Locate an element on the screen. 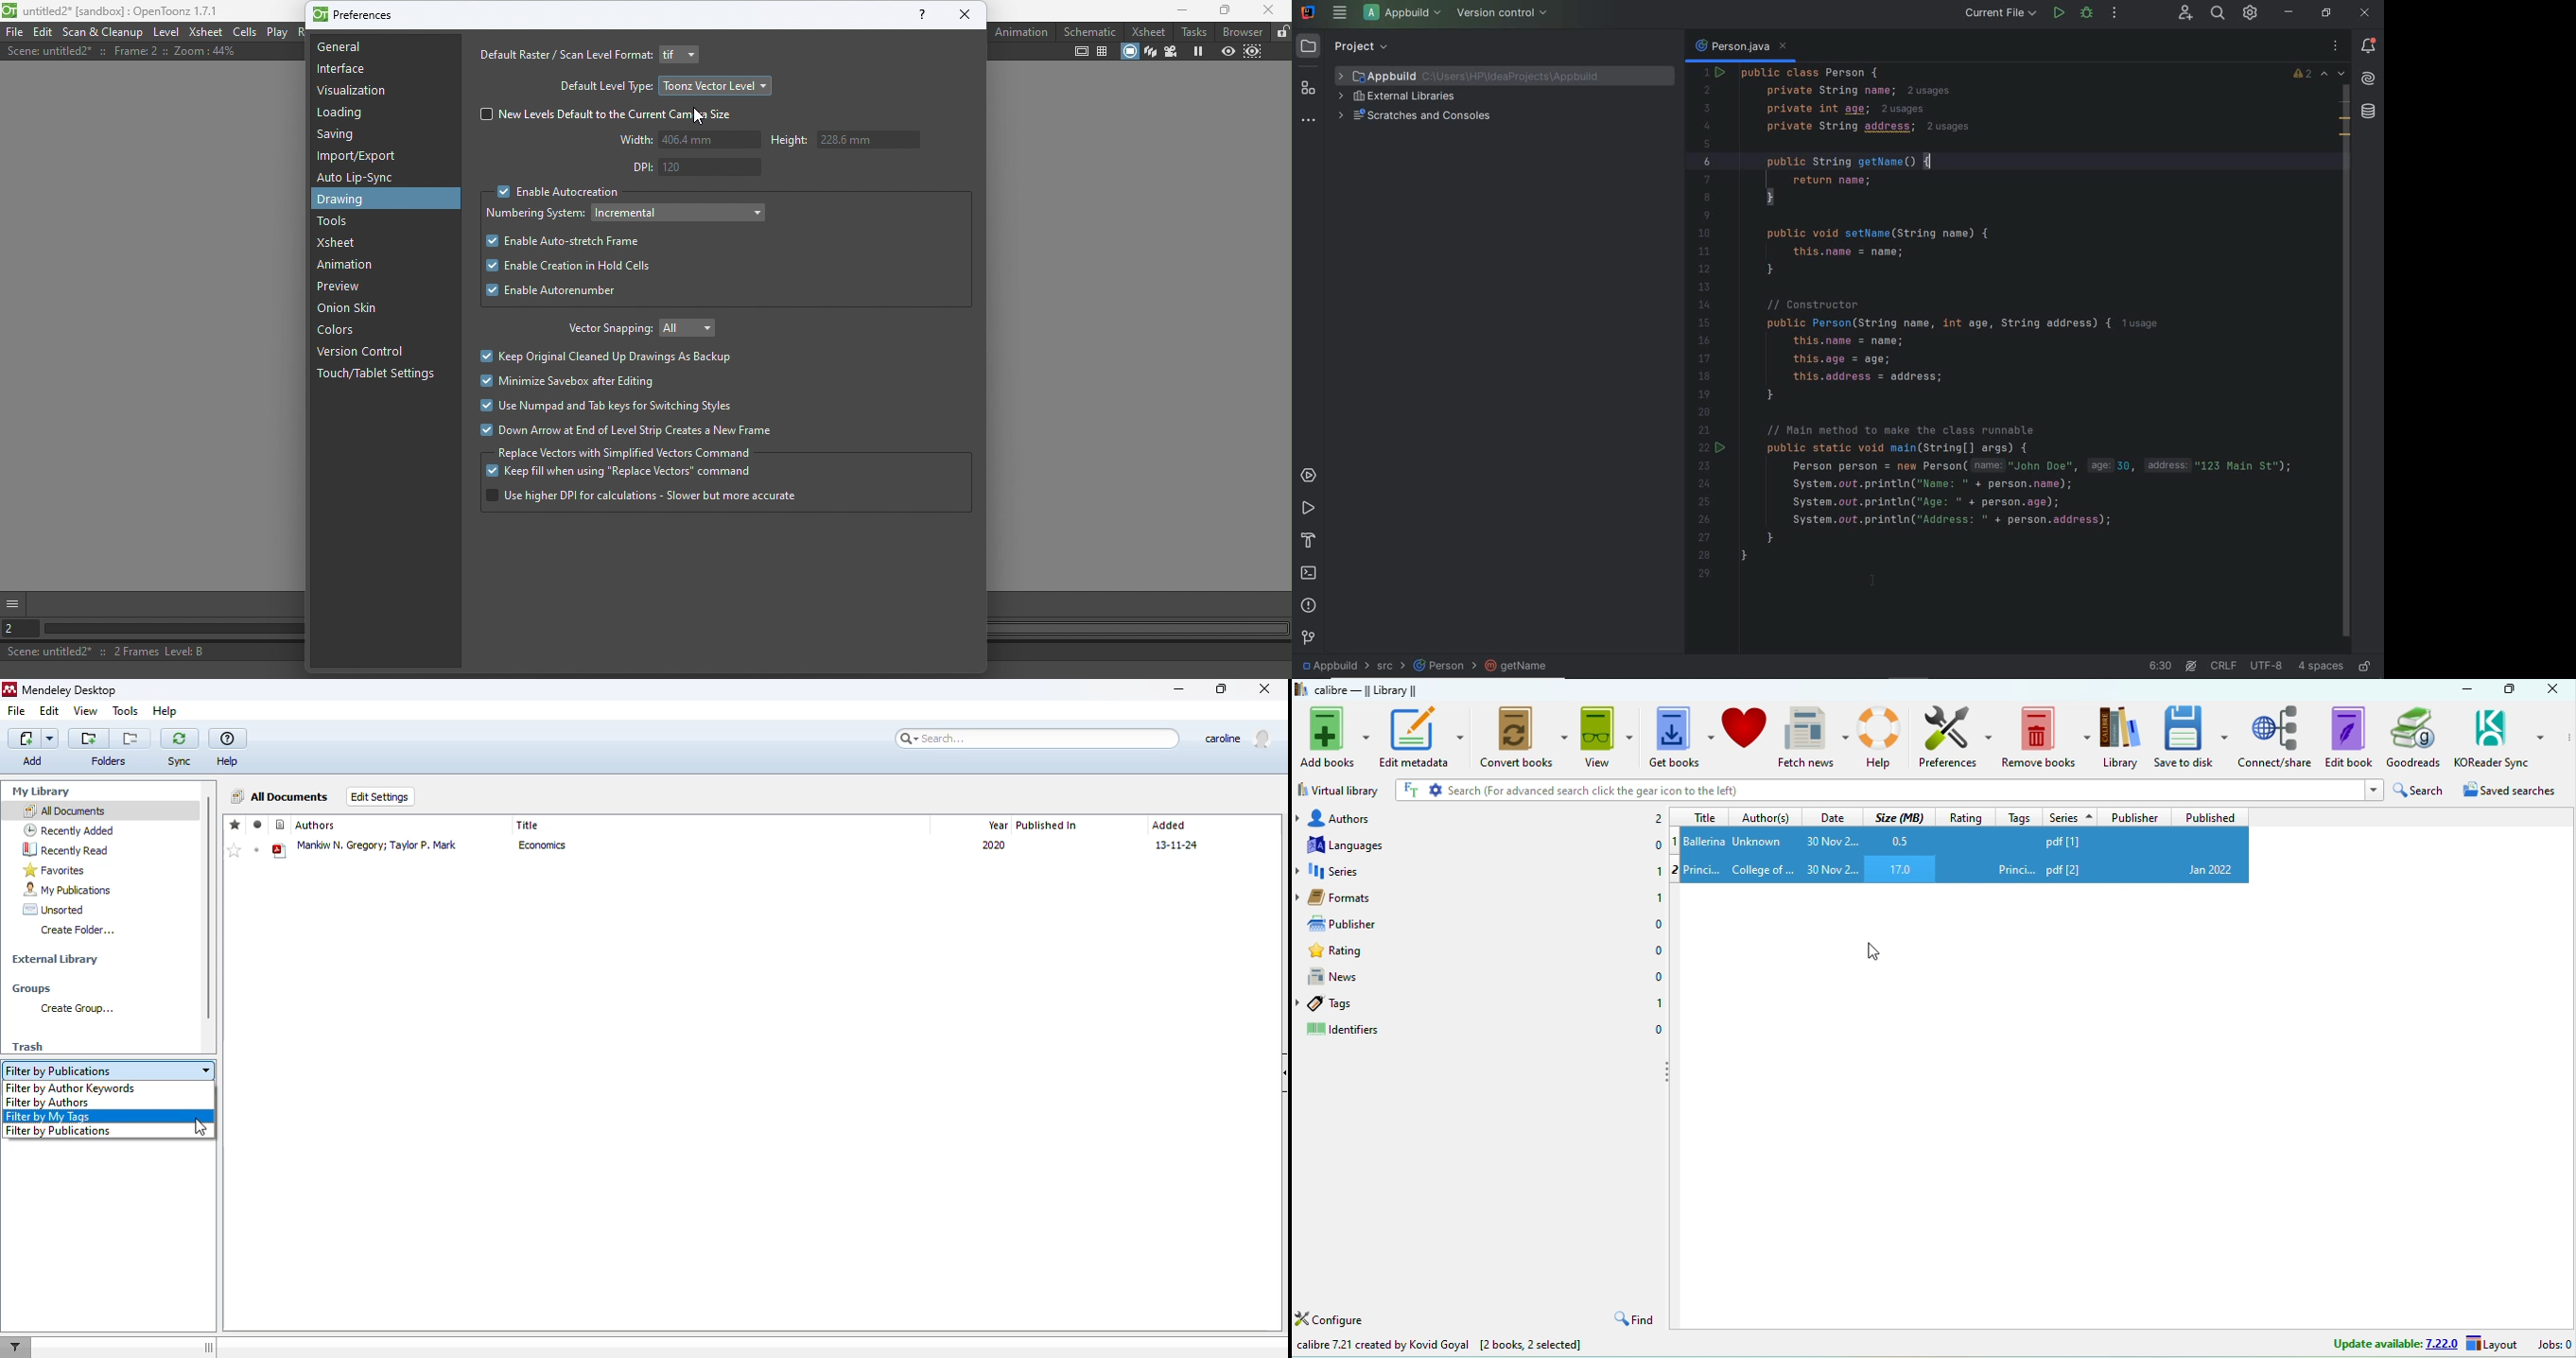  tools is located at coordinates (125, 710).